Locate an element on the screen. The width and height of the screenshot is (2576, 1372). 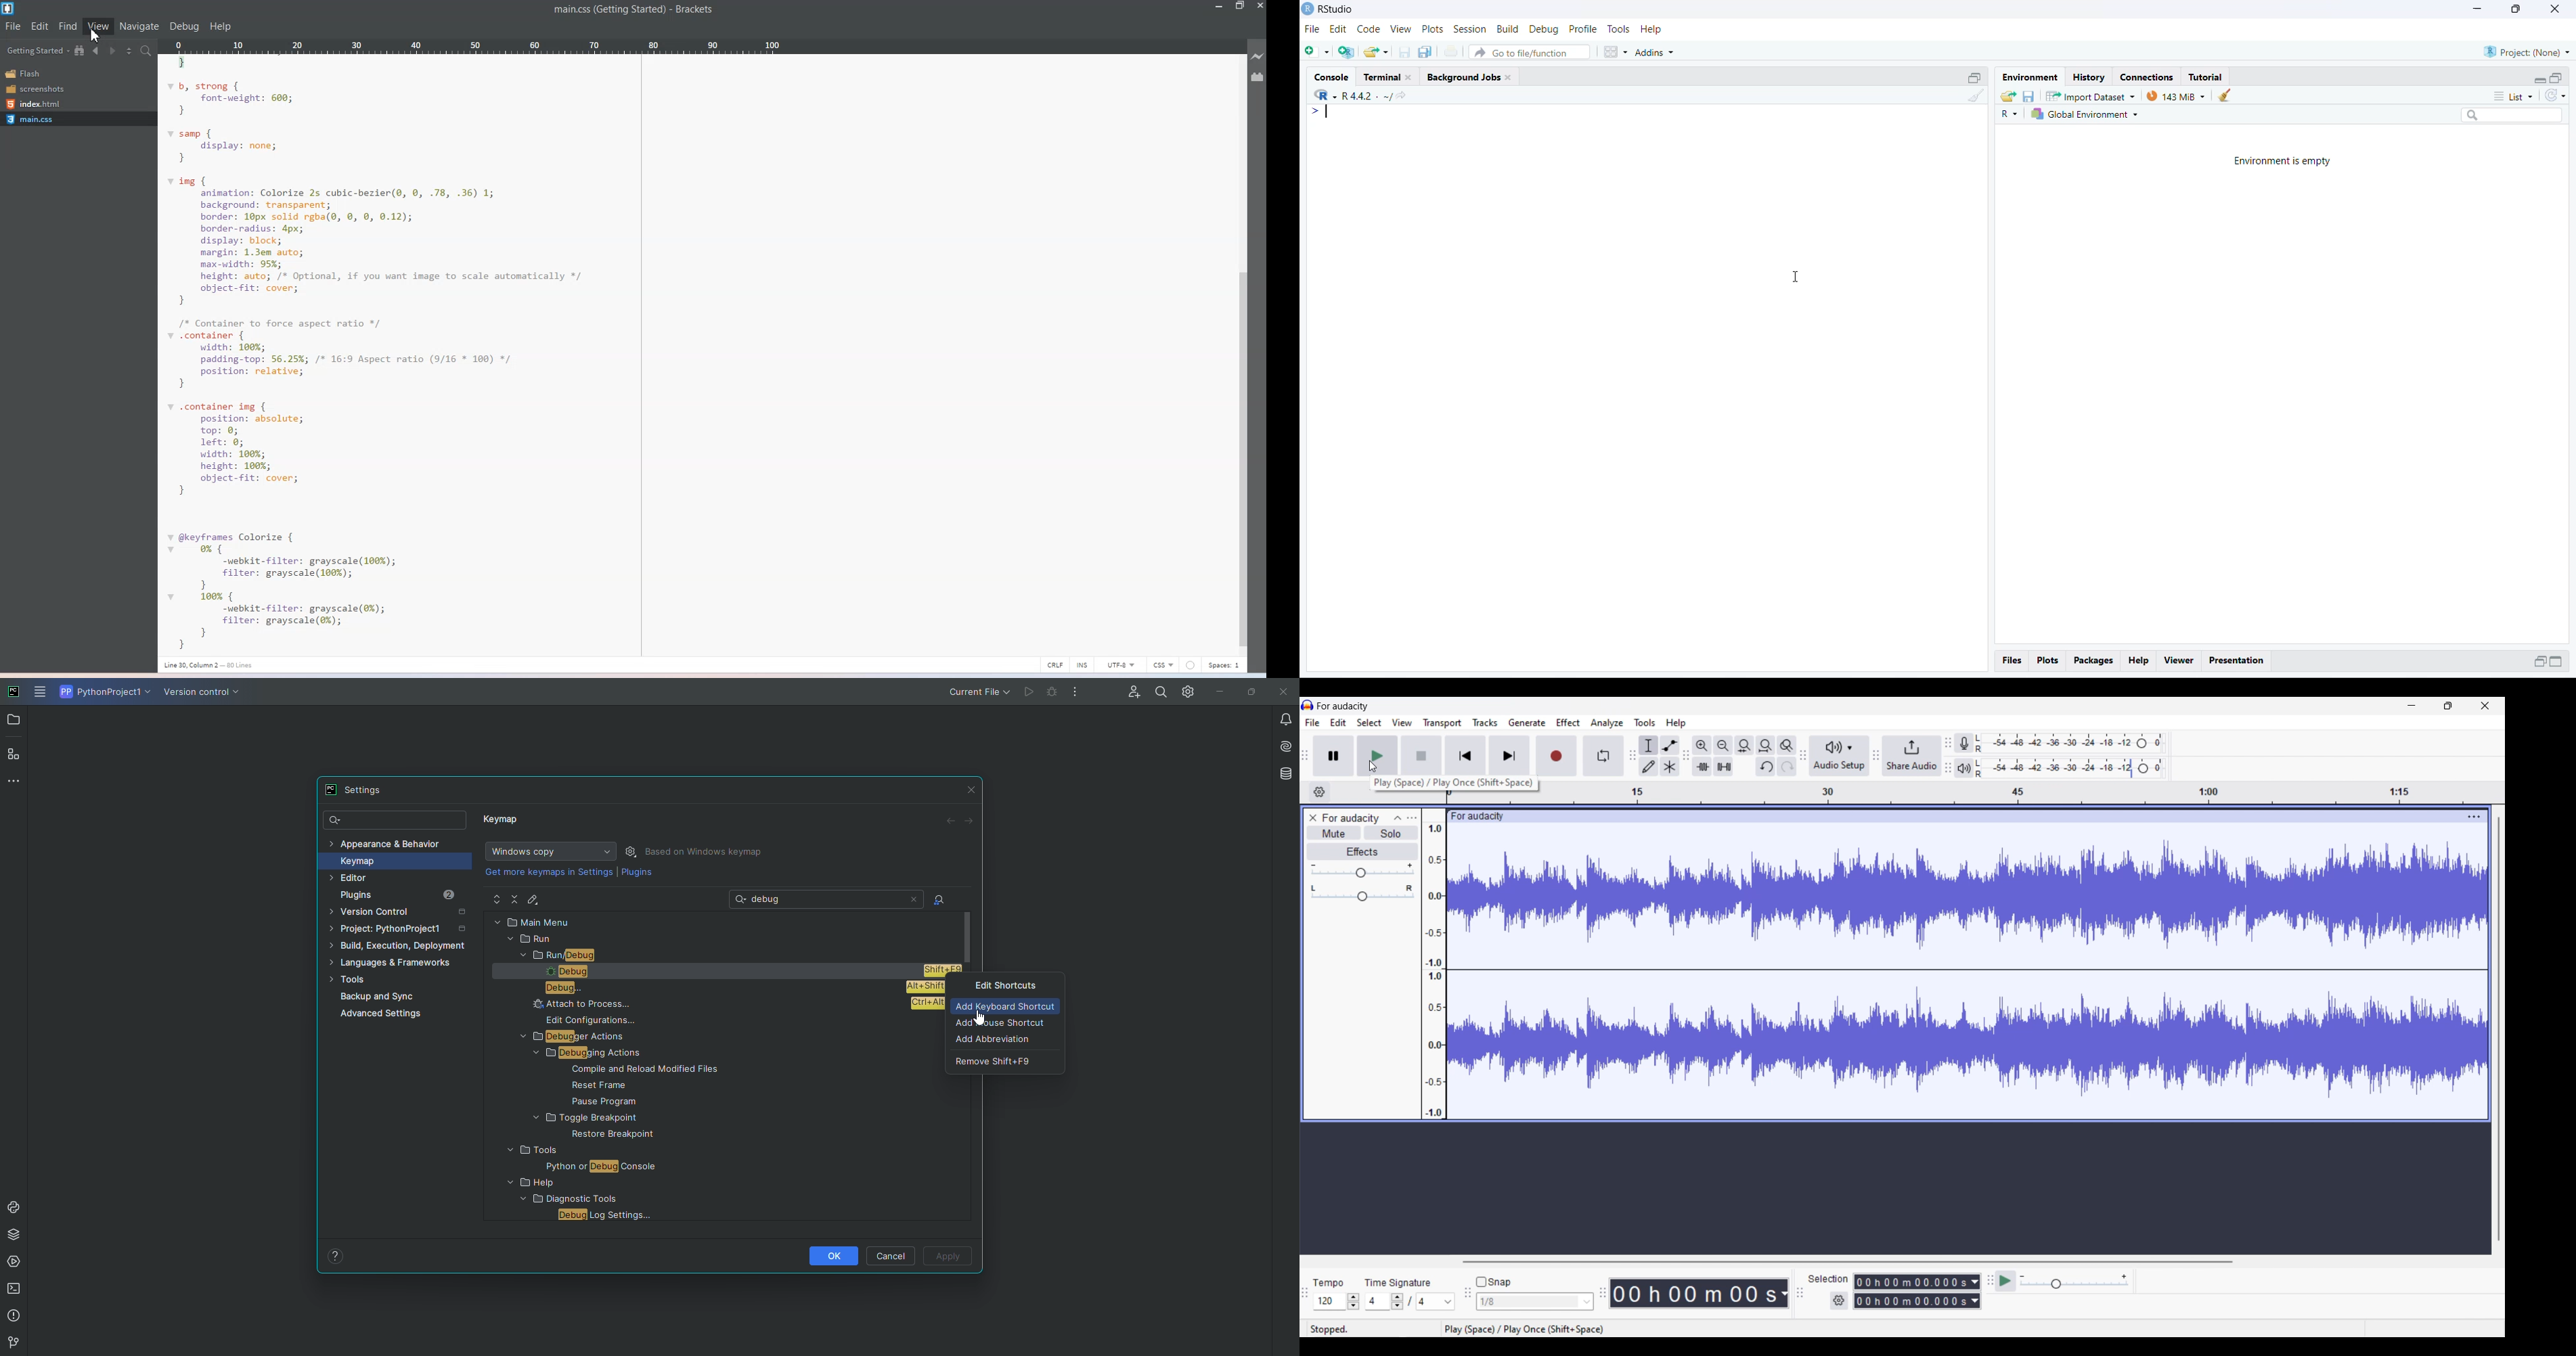
> is located at coordinates (1311, 112).